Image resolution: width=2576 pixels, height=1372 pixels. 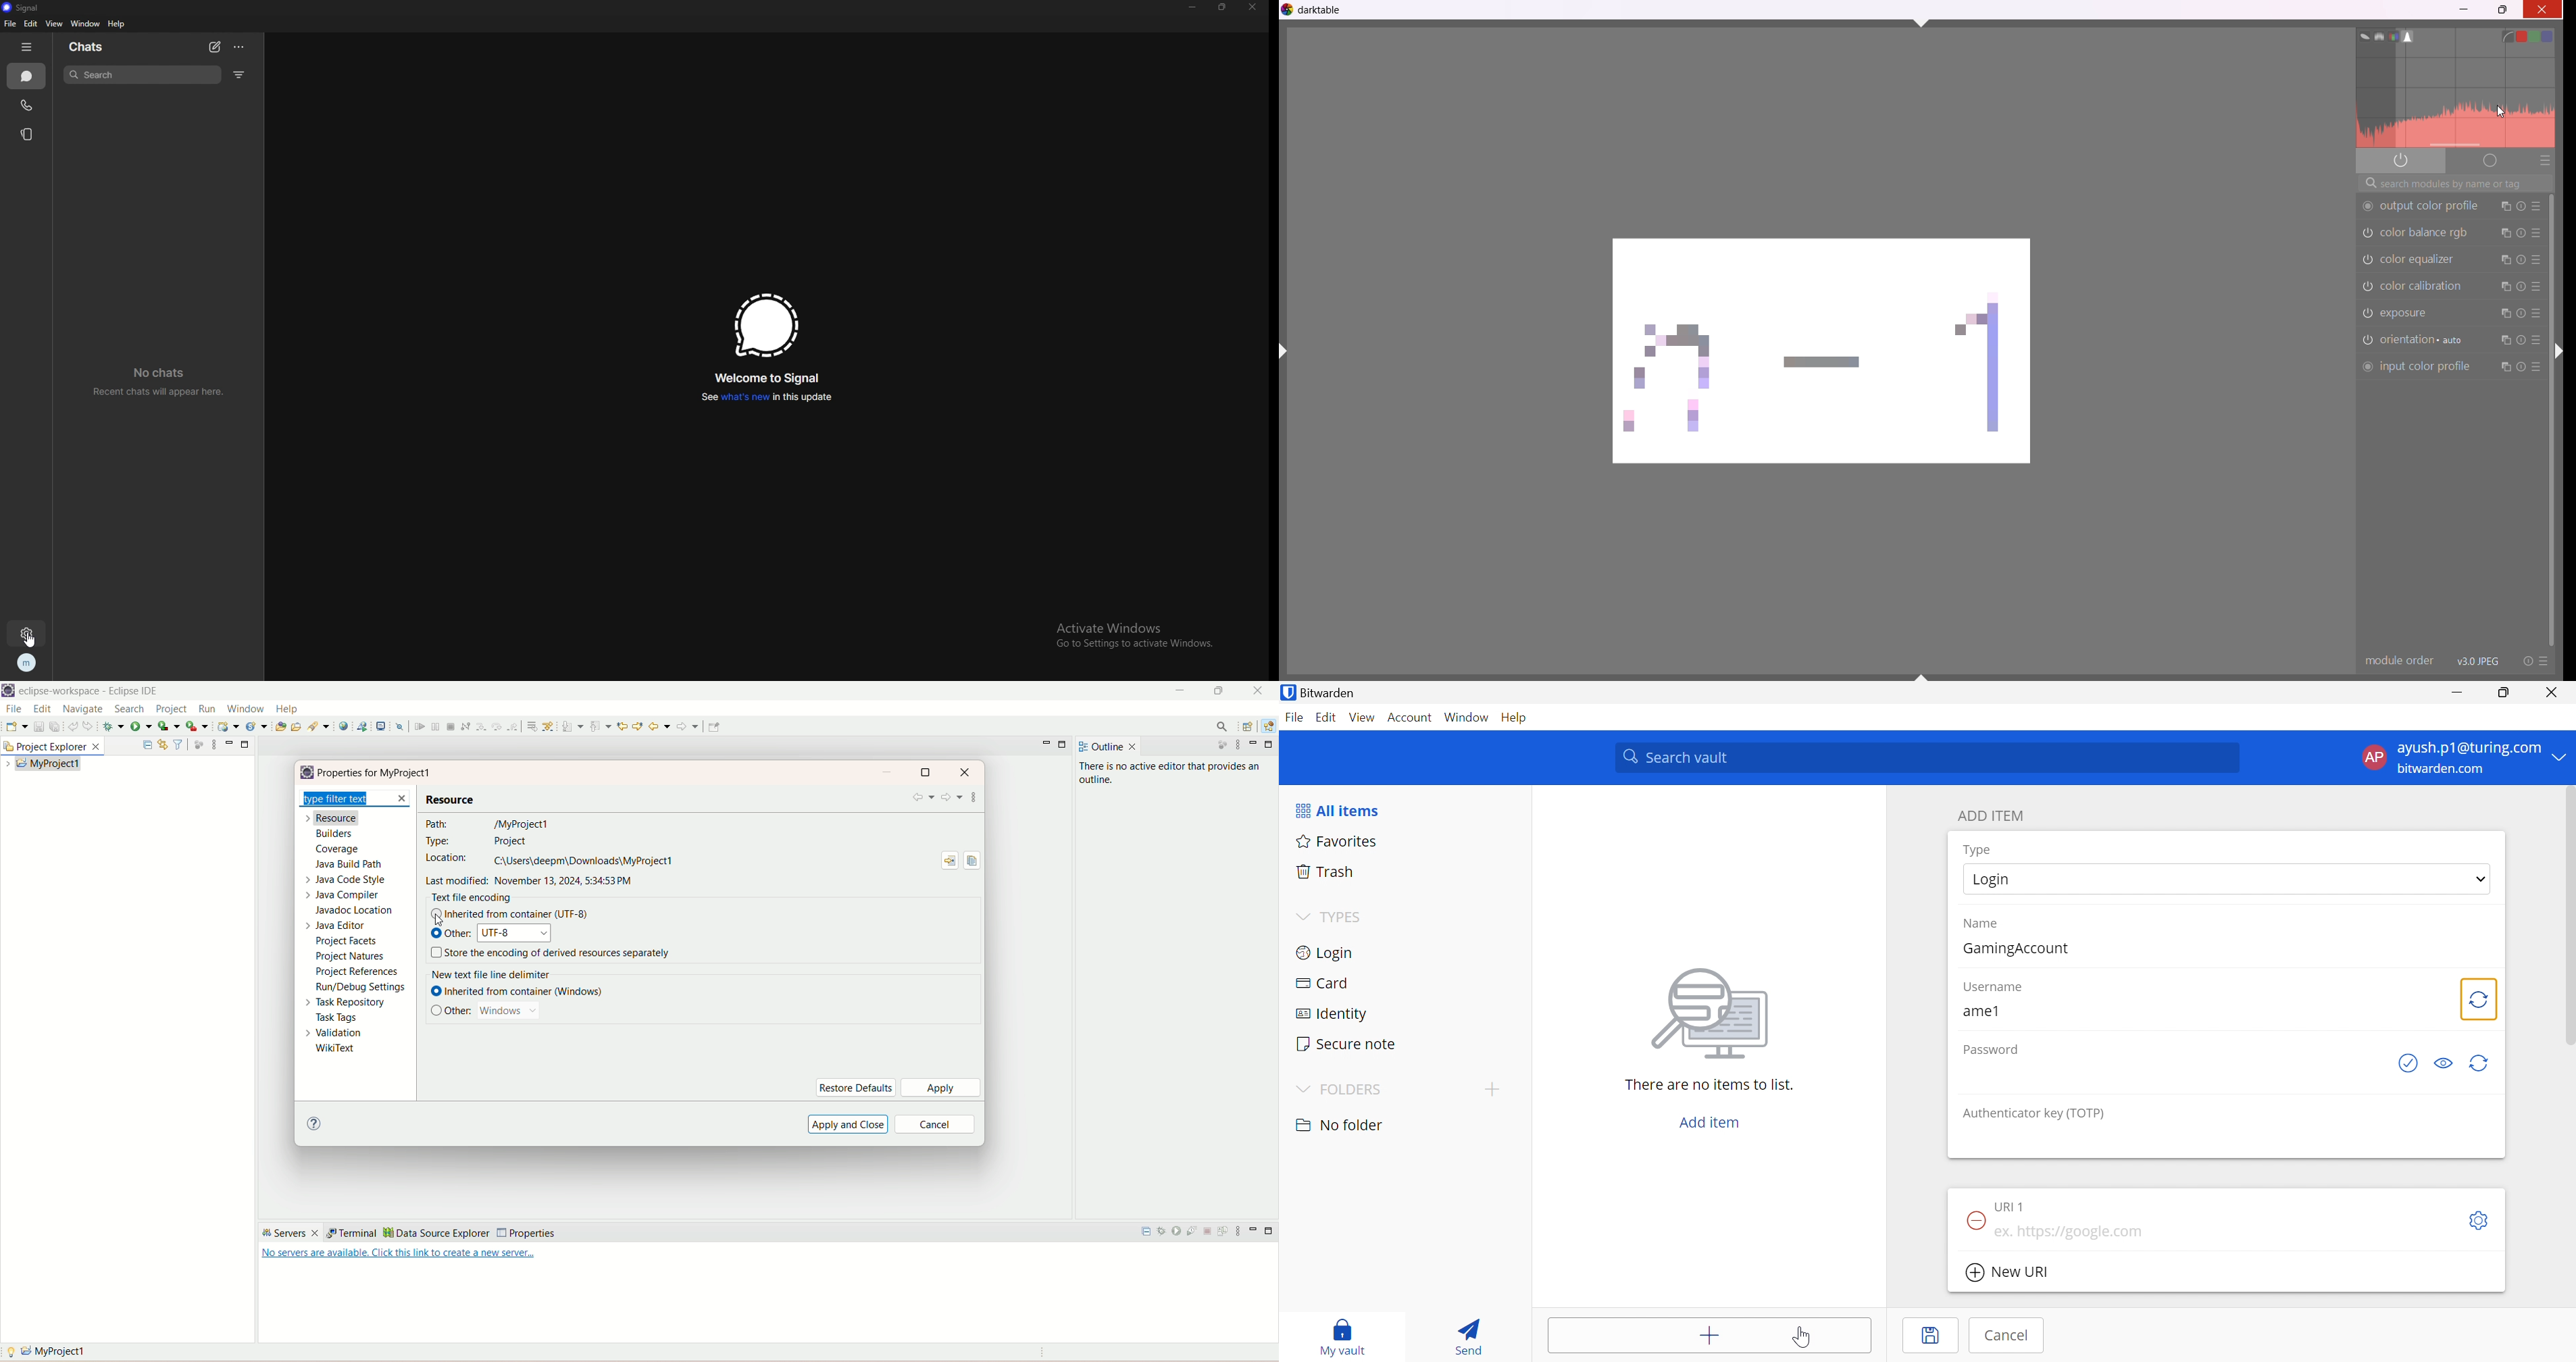 What do you see at coordinates (2537, 260) in the screenshot?
I see `presets` at bounding box center [2537, 260].